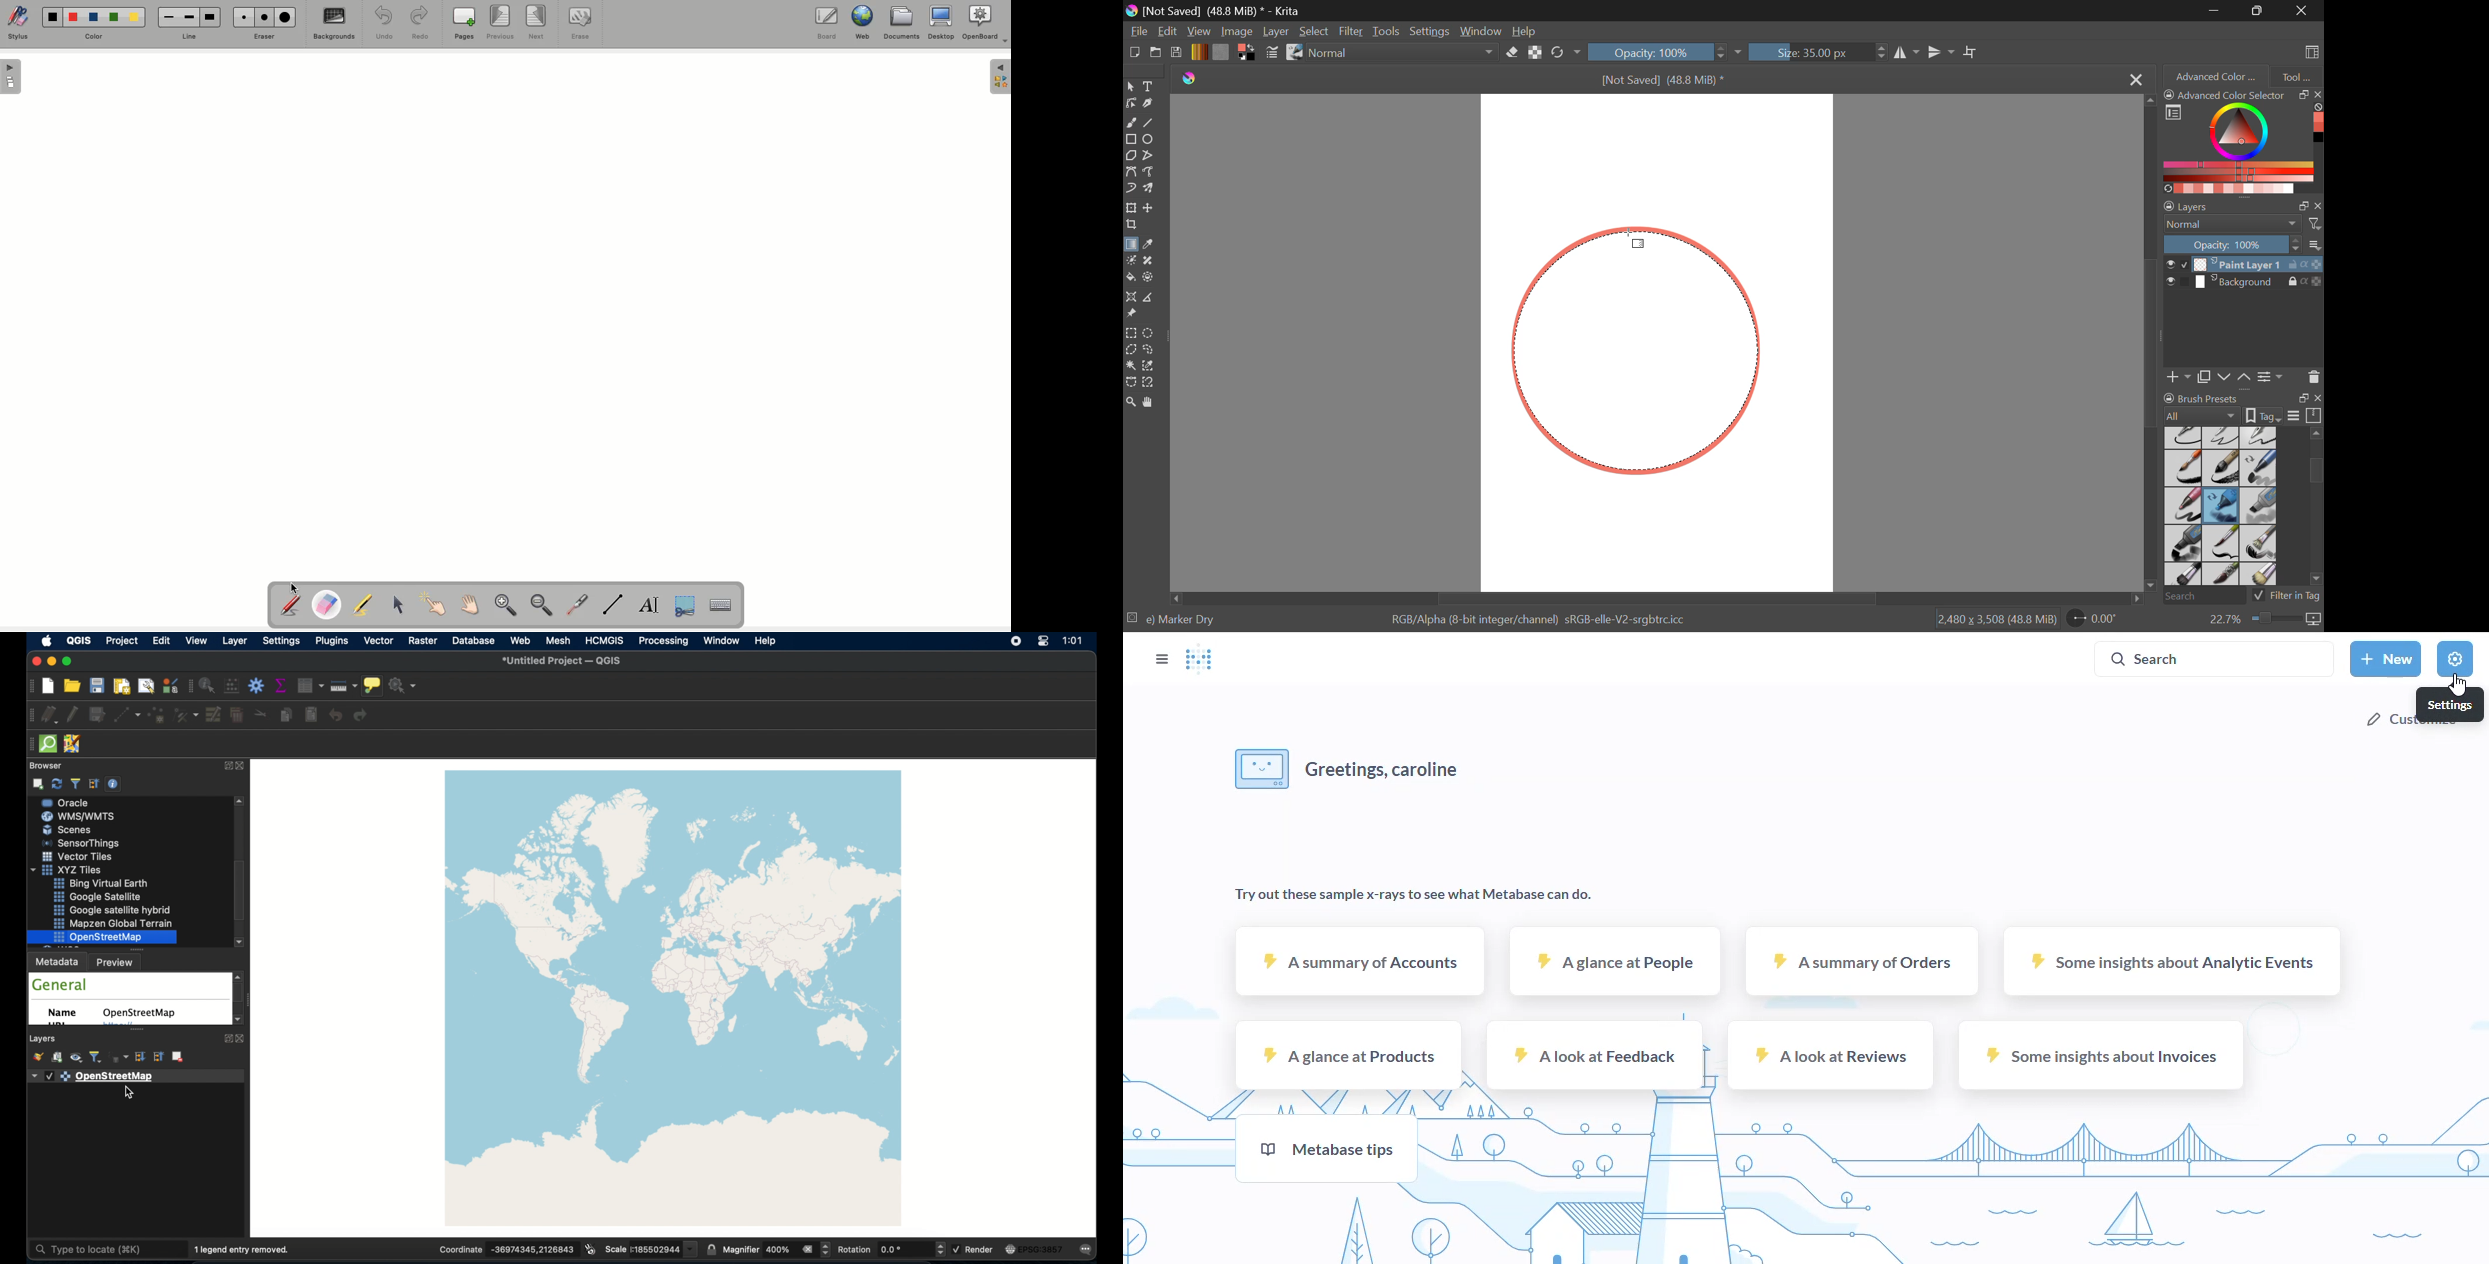 The height and width of the screenshot is (1288, 2492). I want to click on Paint Layer 1, so click(2244, 263).